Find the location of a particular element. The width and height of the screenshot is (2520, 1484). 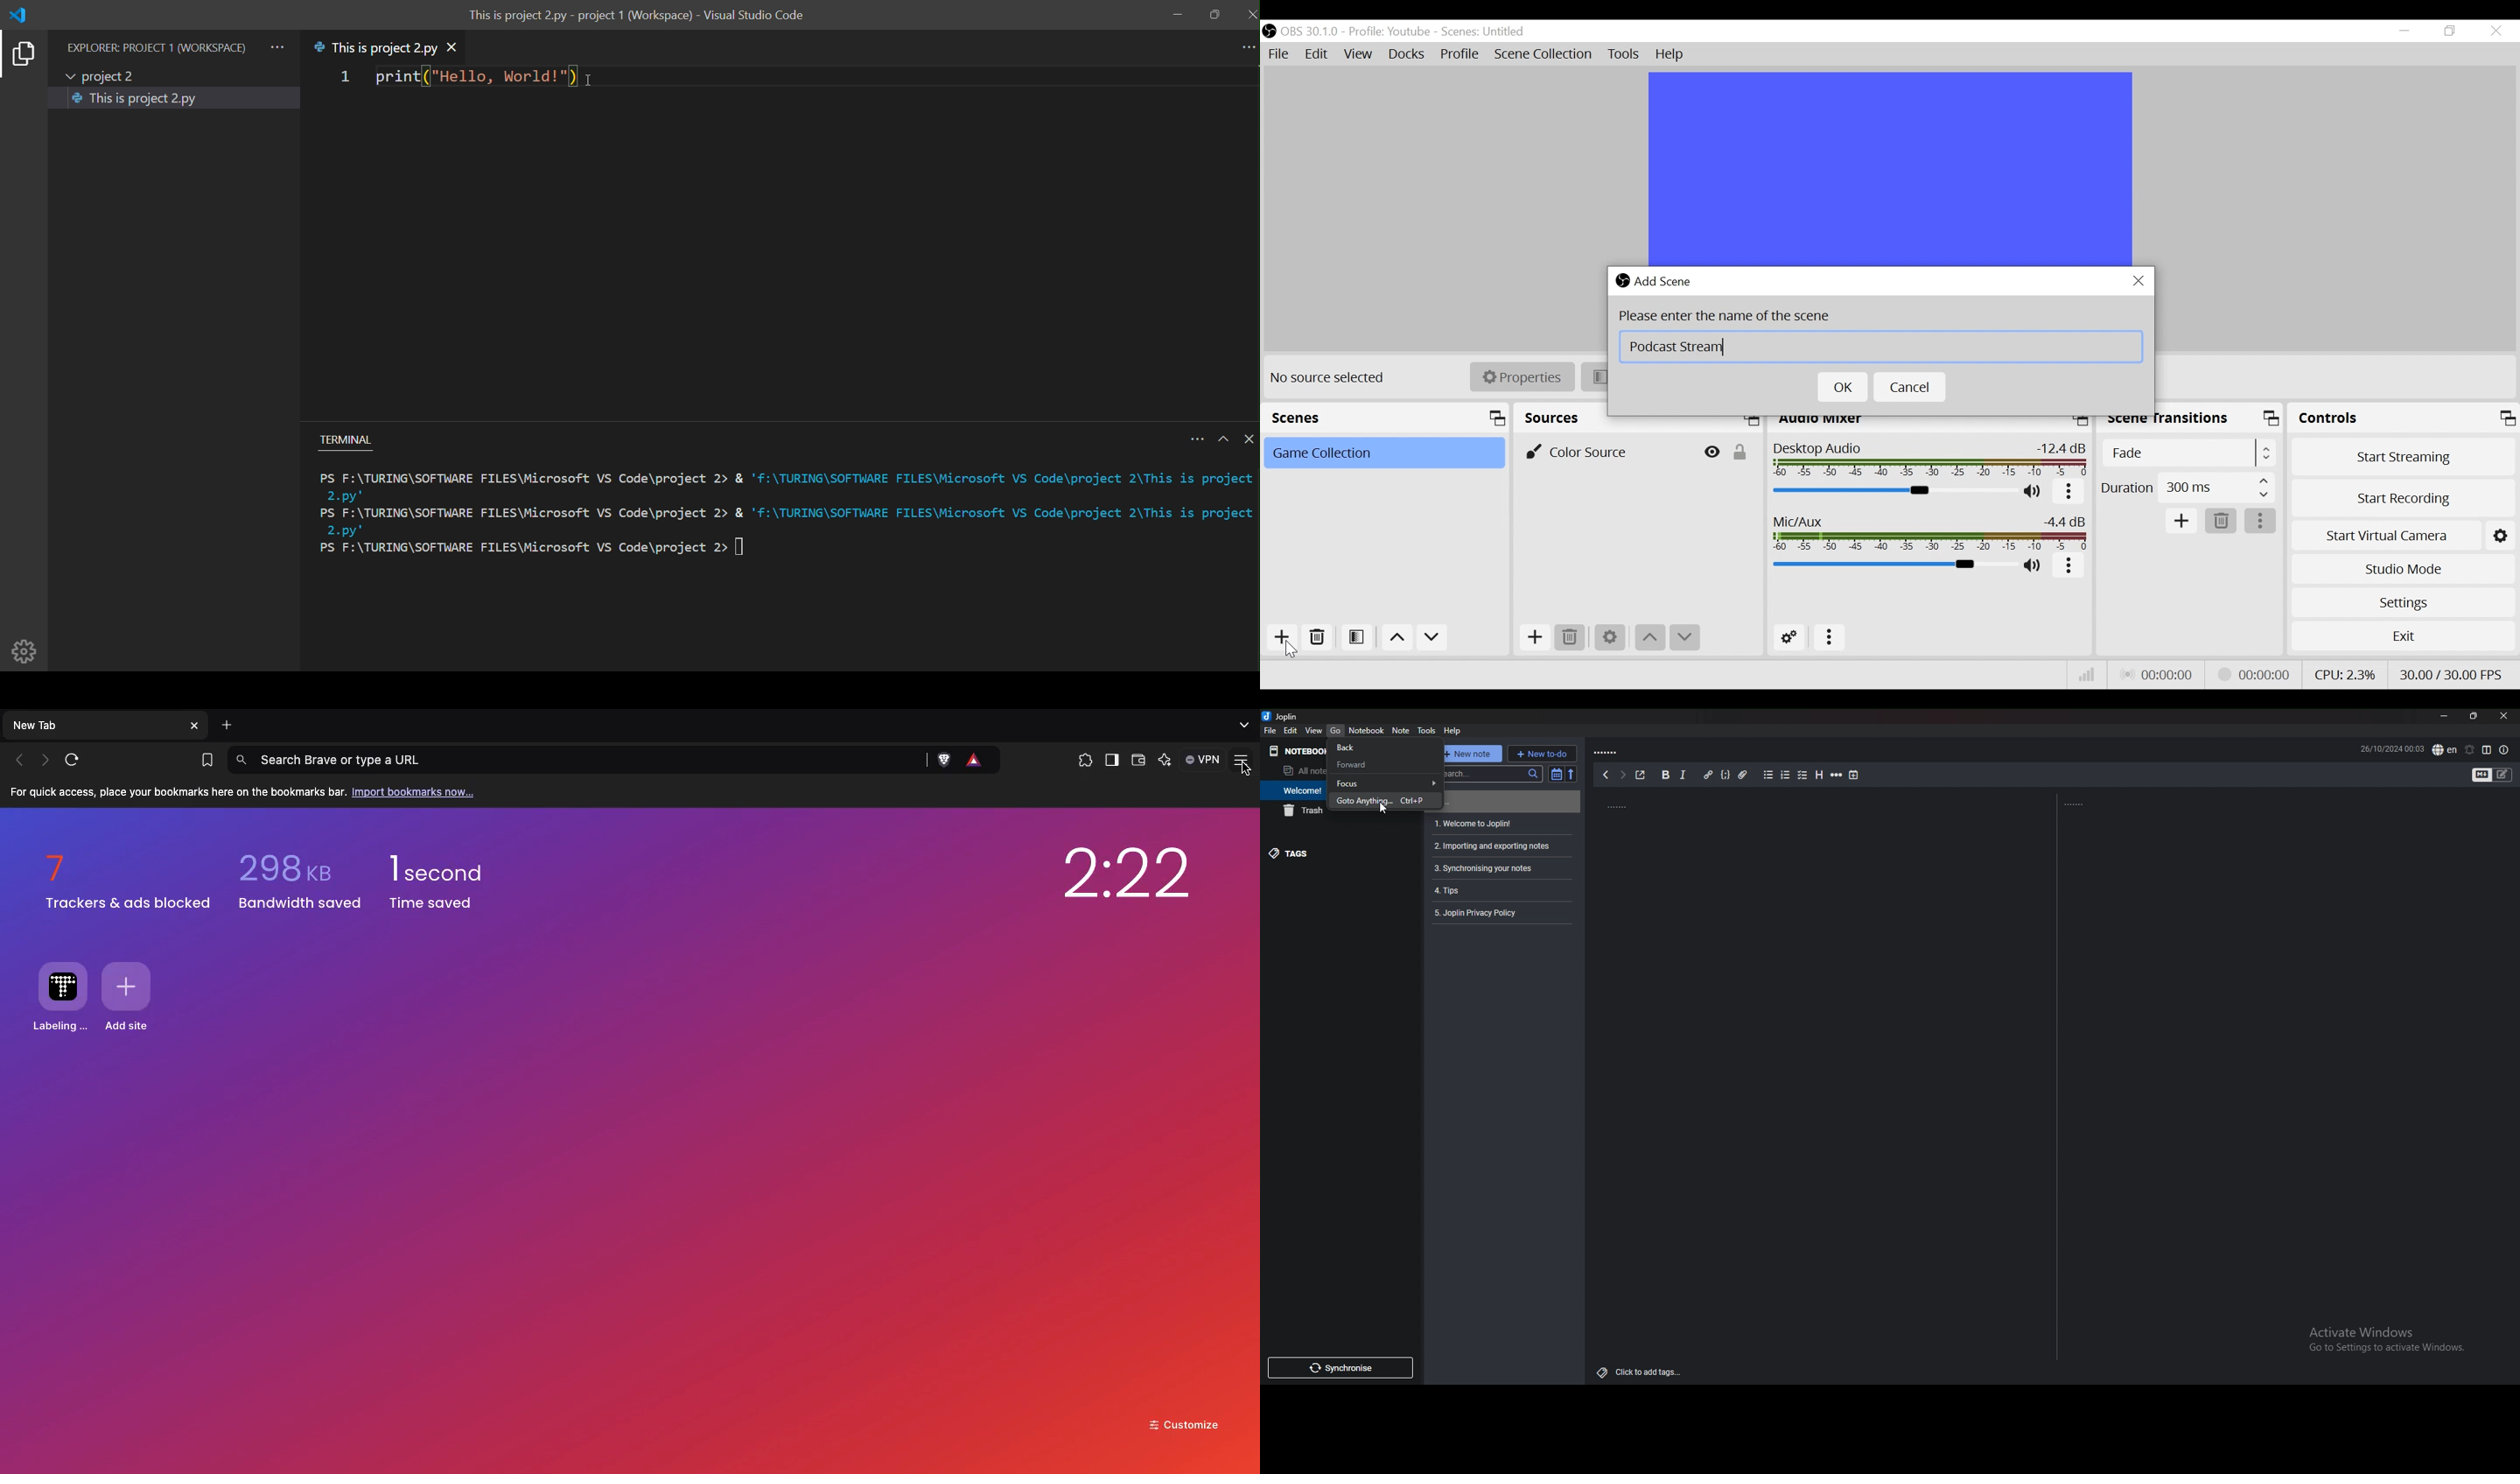

note 5 is located at coordinates (1500, 890).